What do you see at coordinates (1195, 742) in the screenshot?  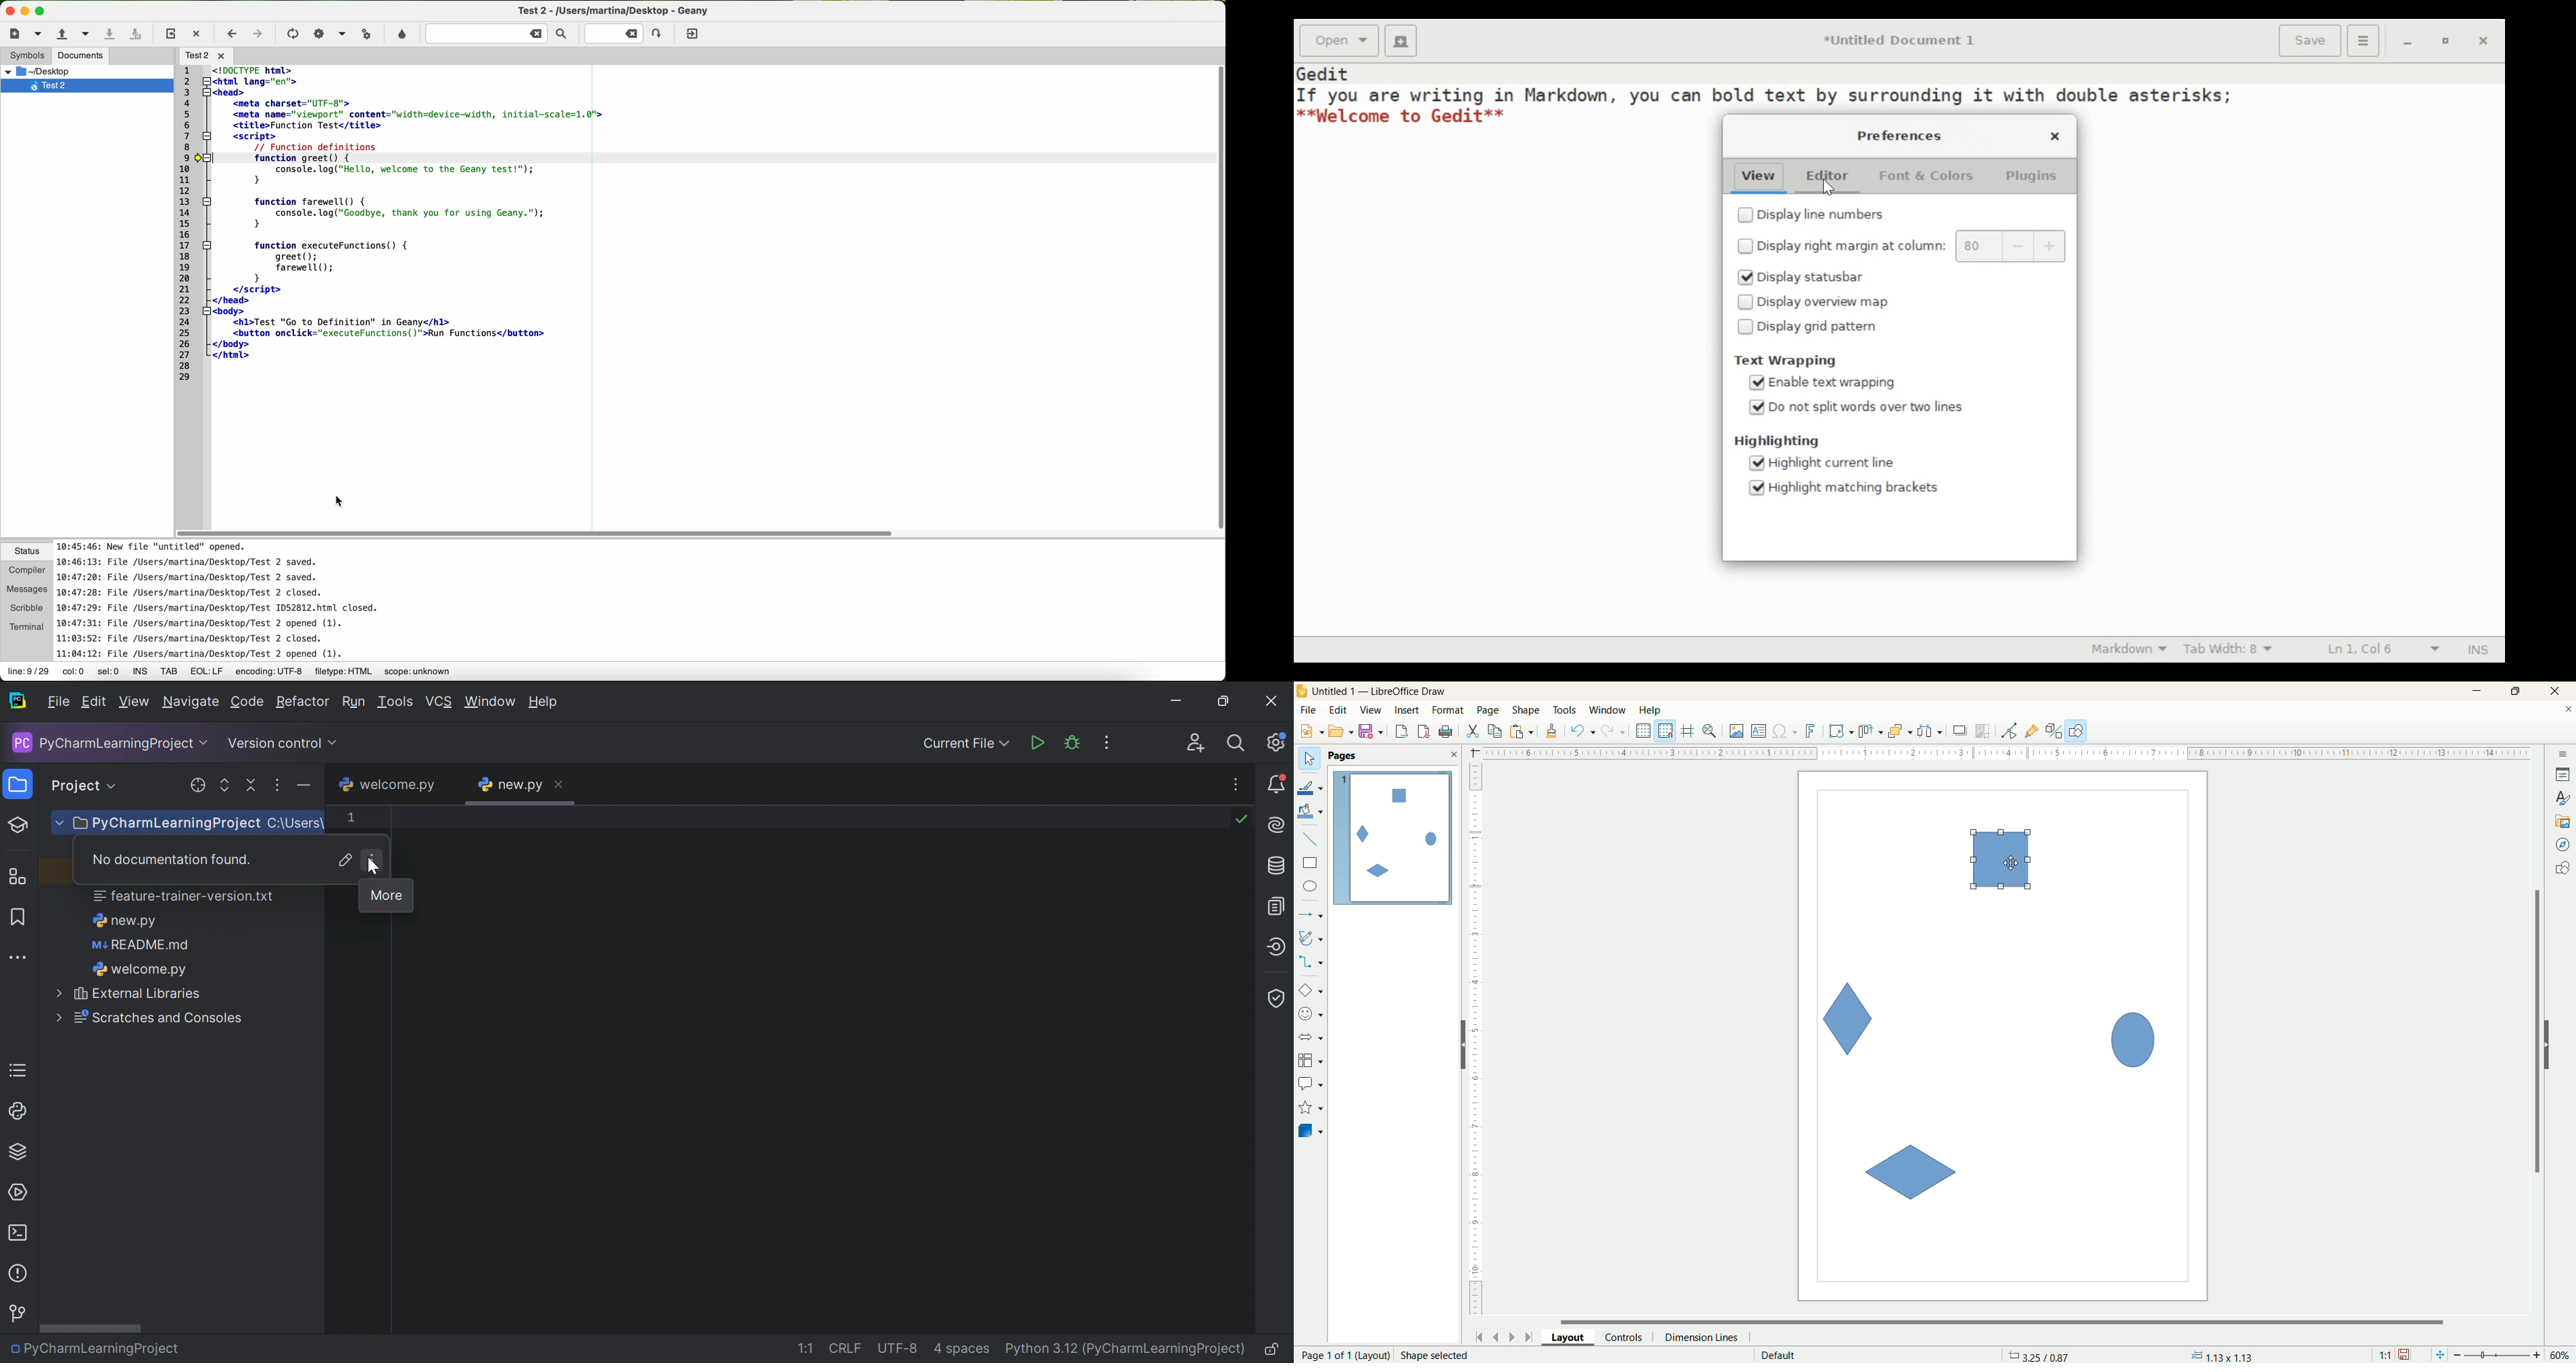 I see `Code With Me` at bounding box center [1195, 742].